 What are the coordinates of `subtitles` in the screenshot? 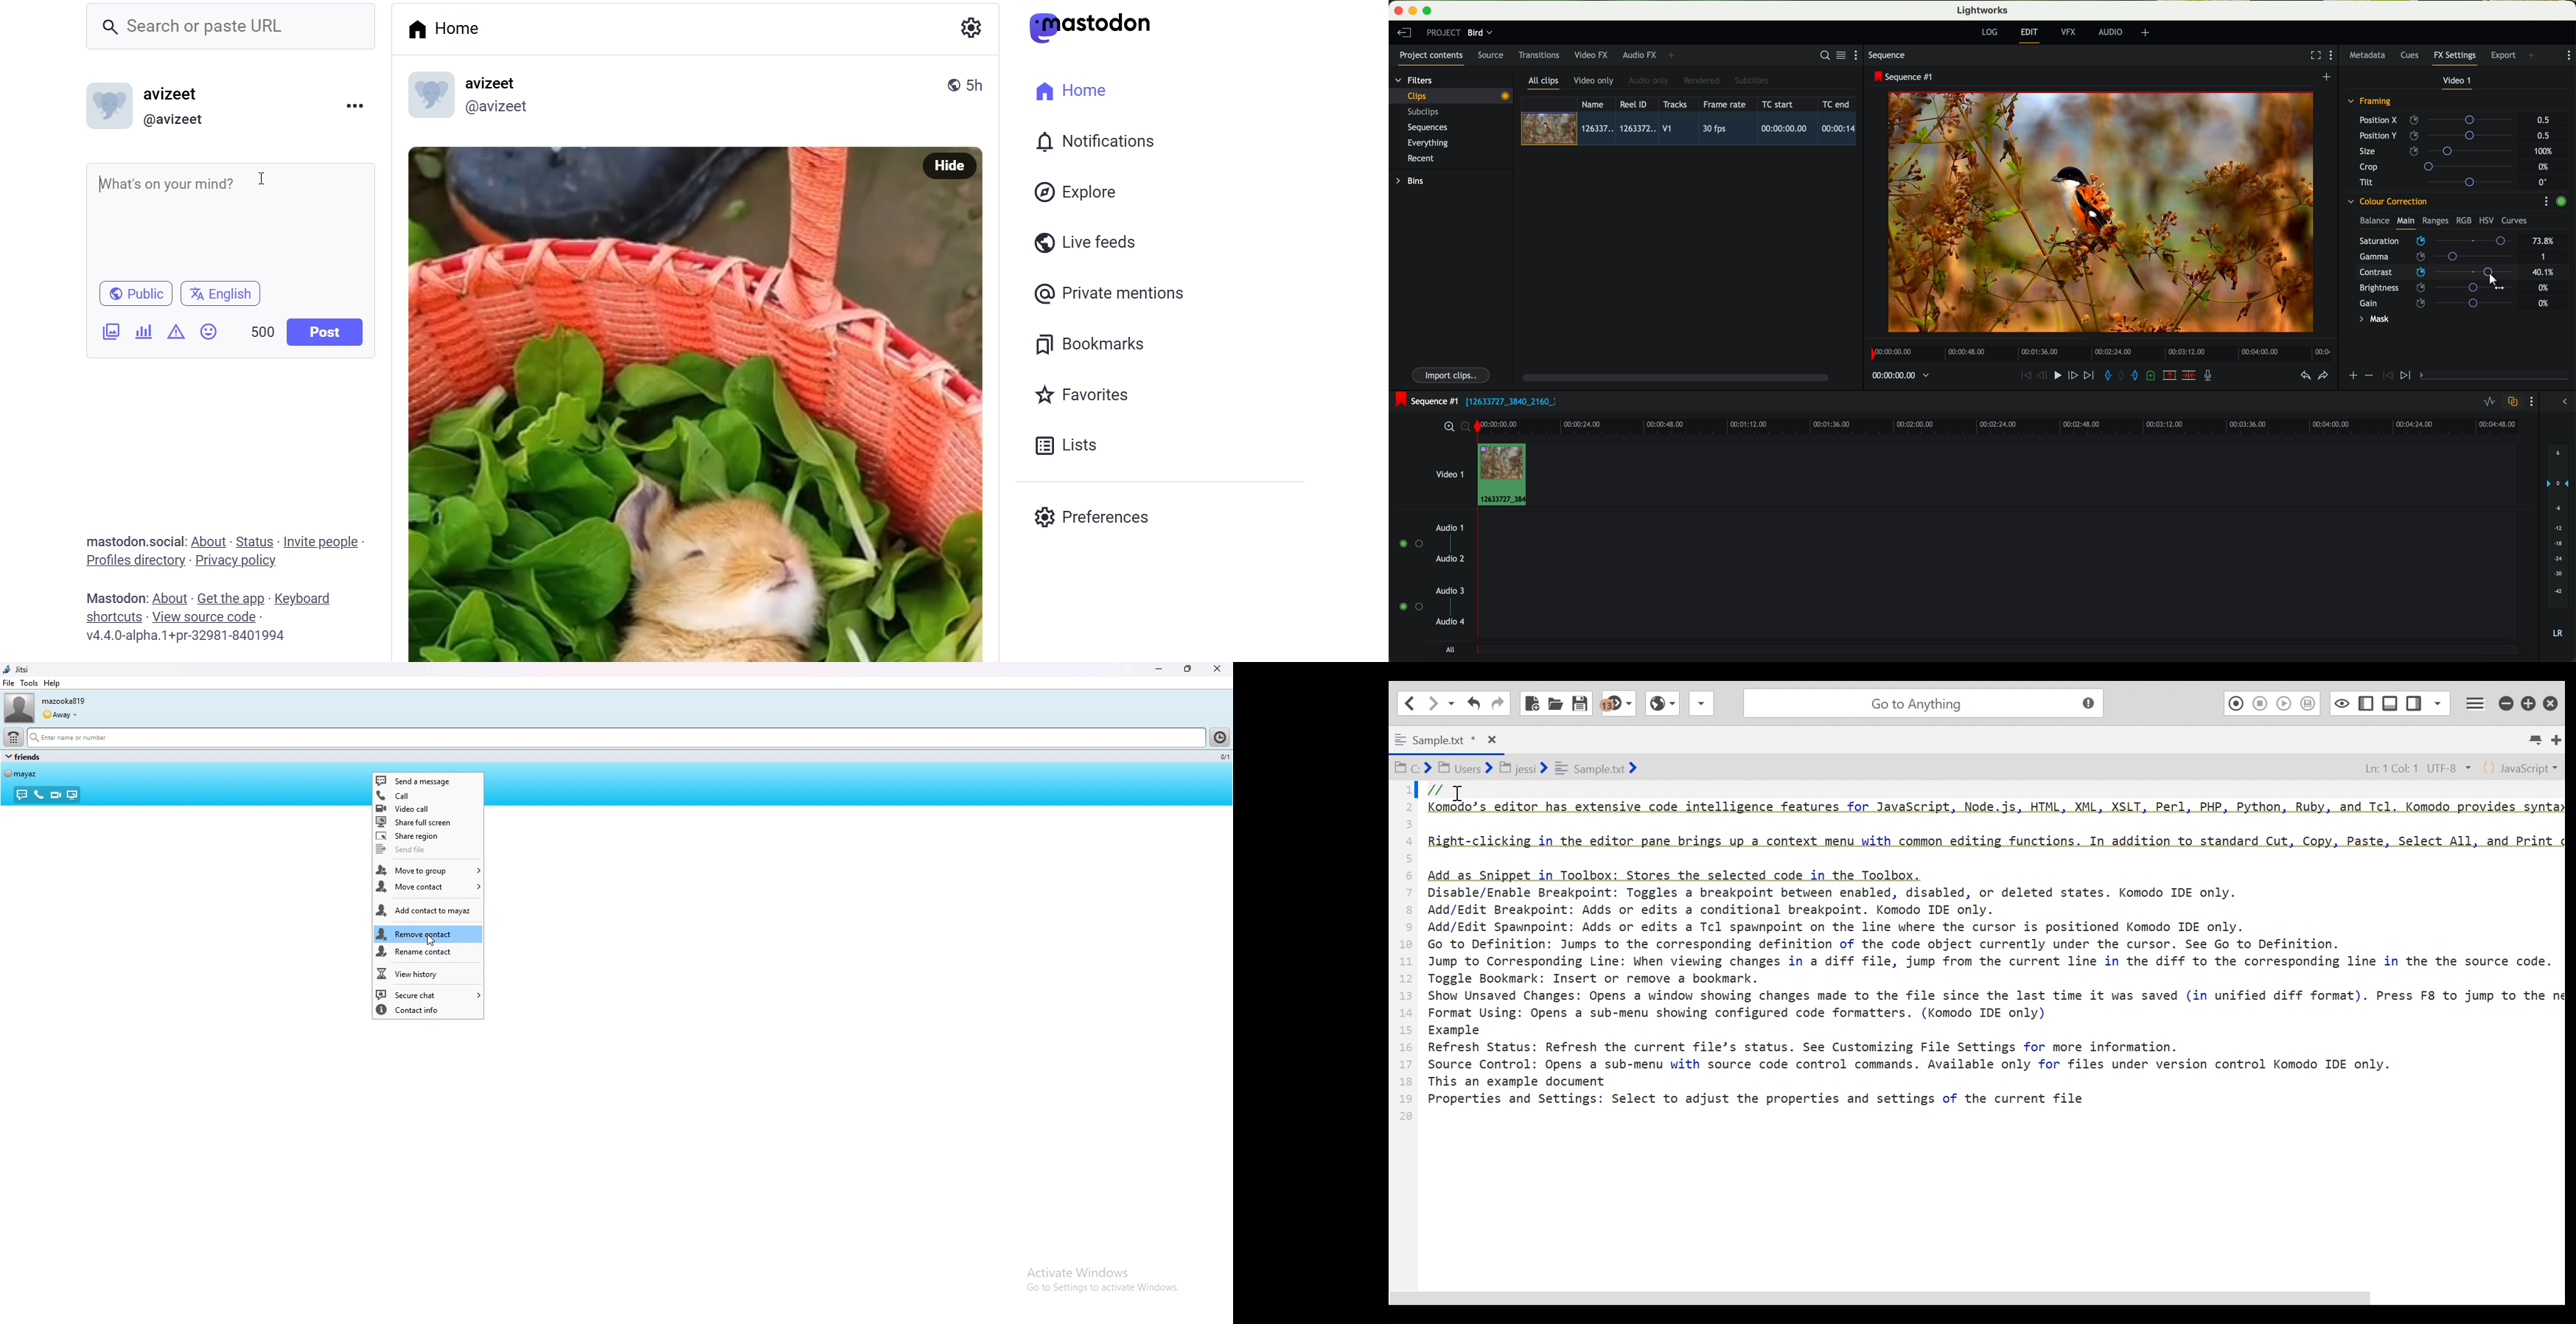 It's located at (1750, 81).